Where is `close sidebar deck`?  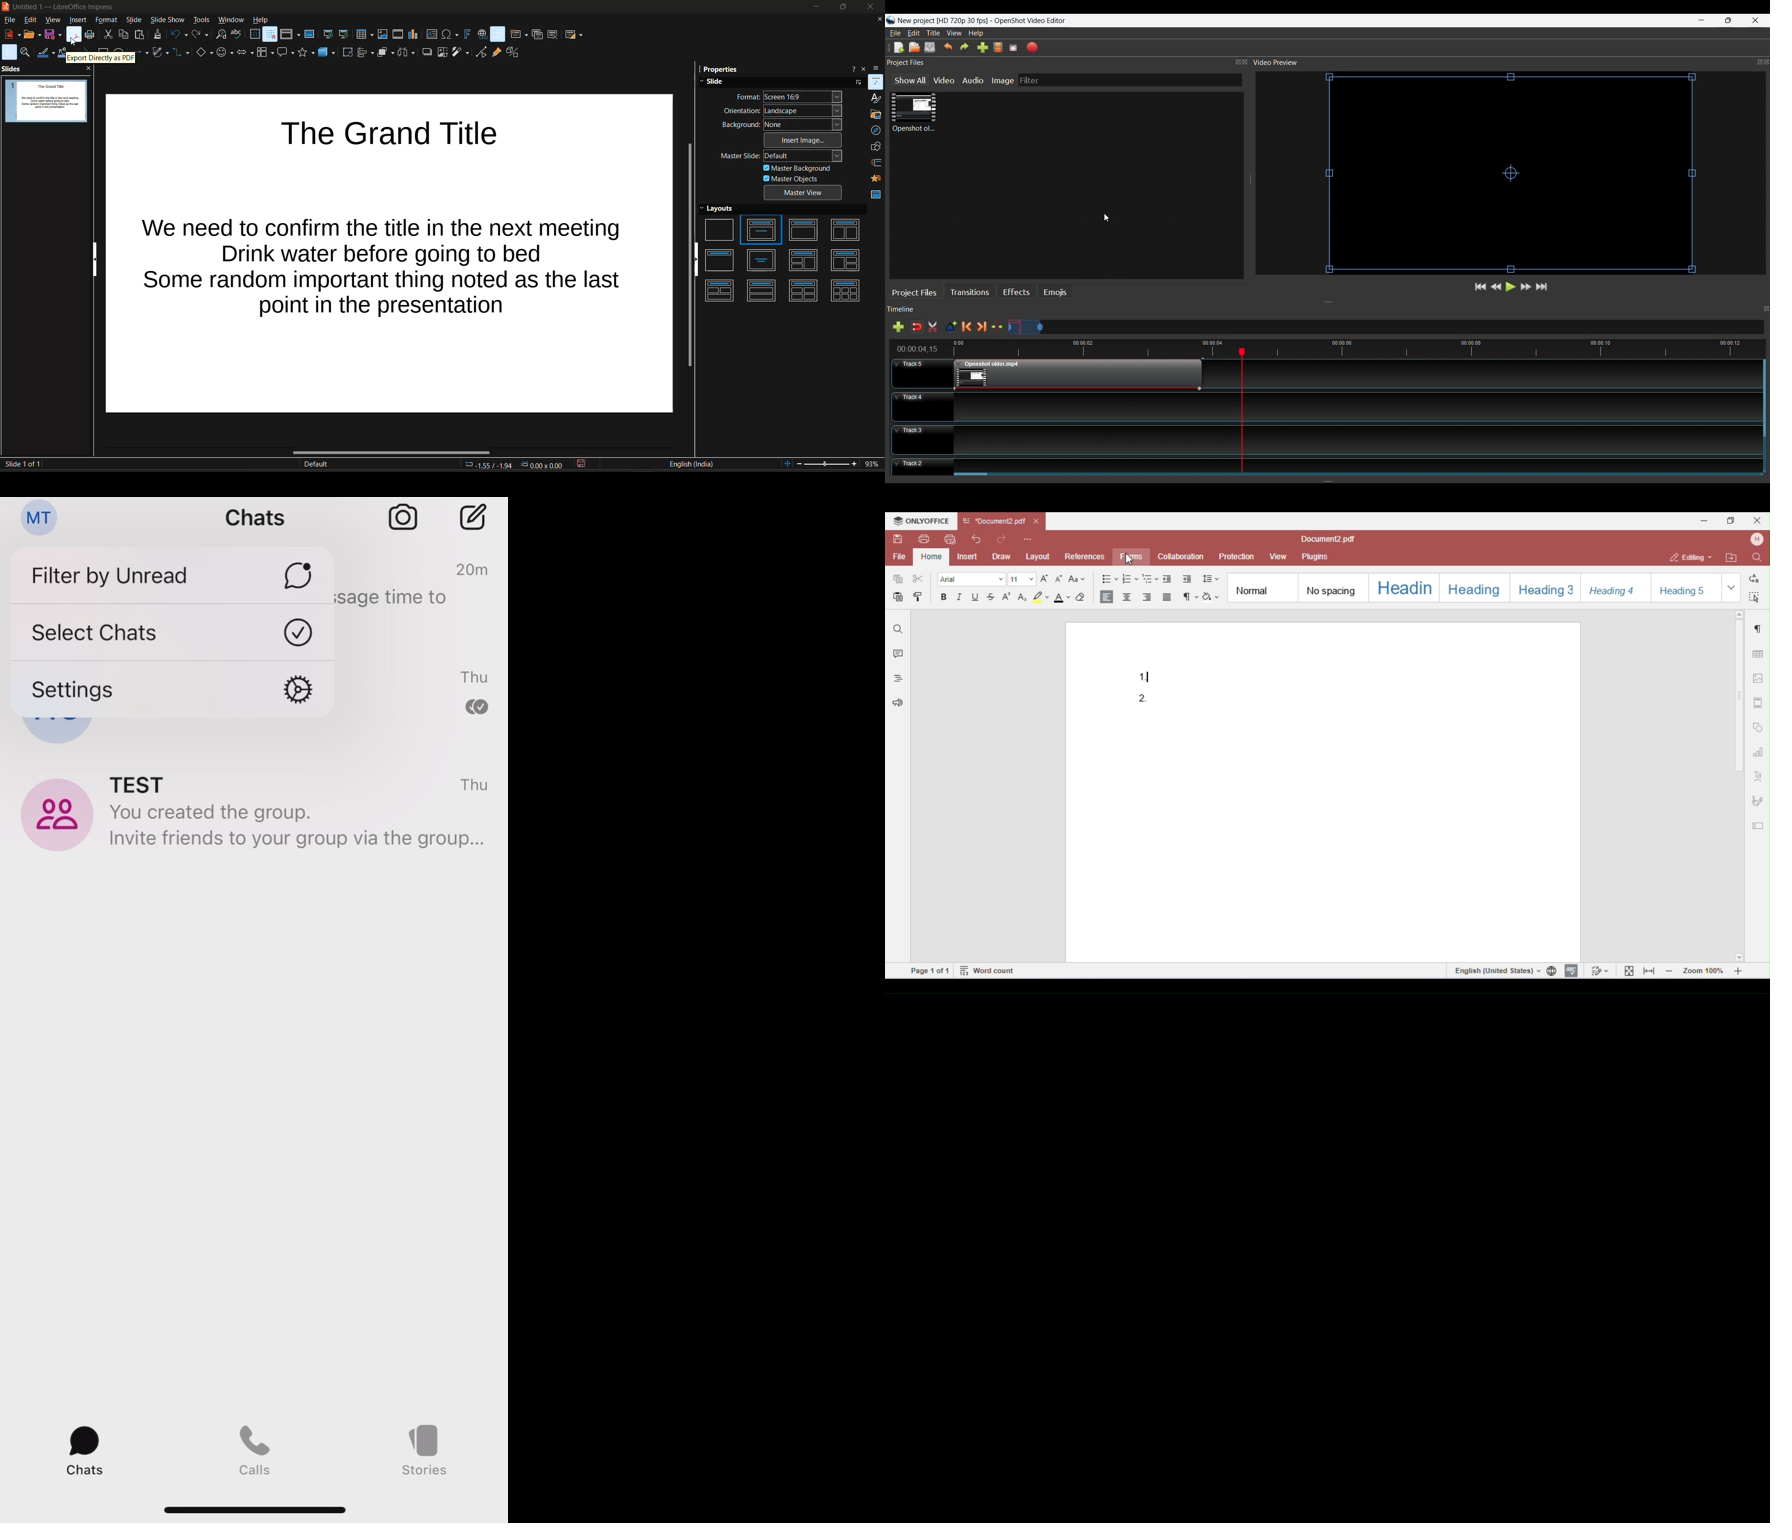 close sidebar deck is located at coordinates (866, 69).